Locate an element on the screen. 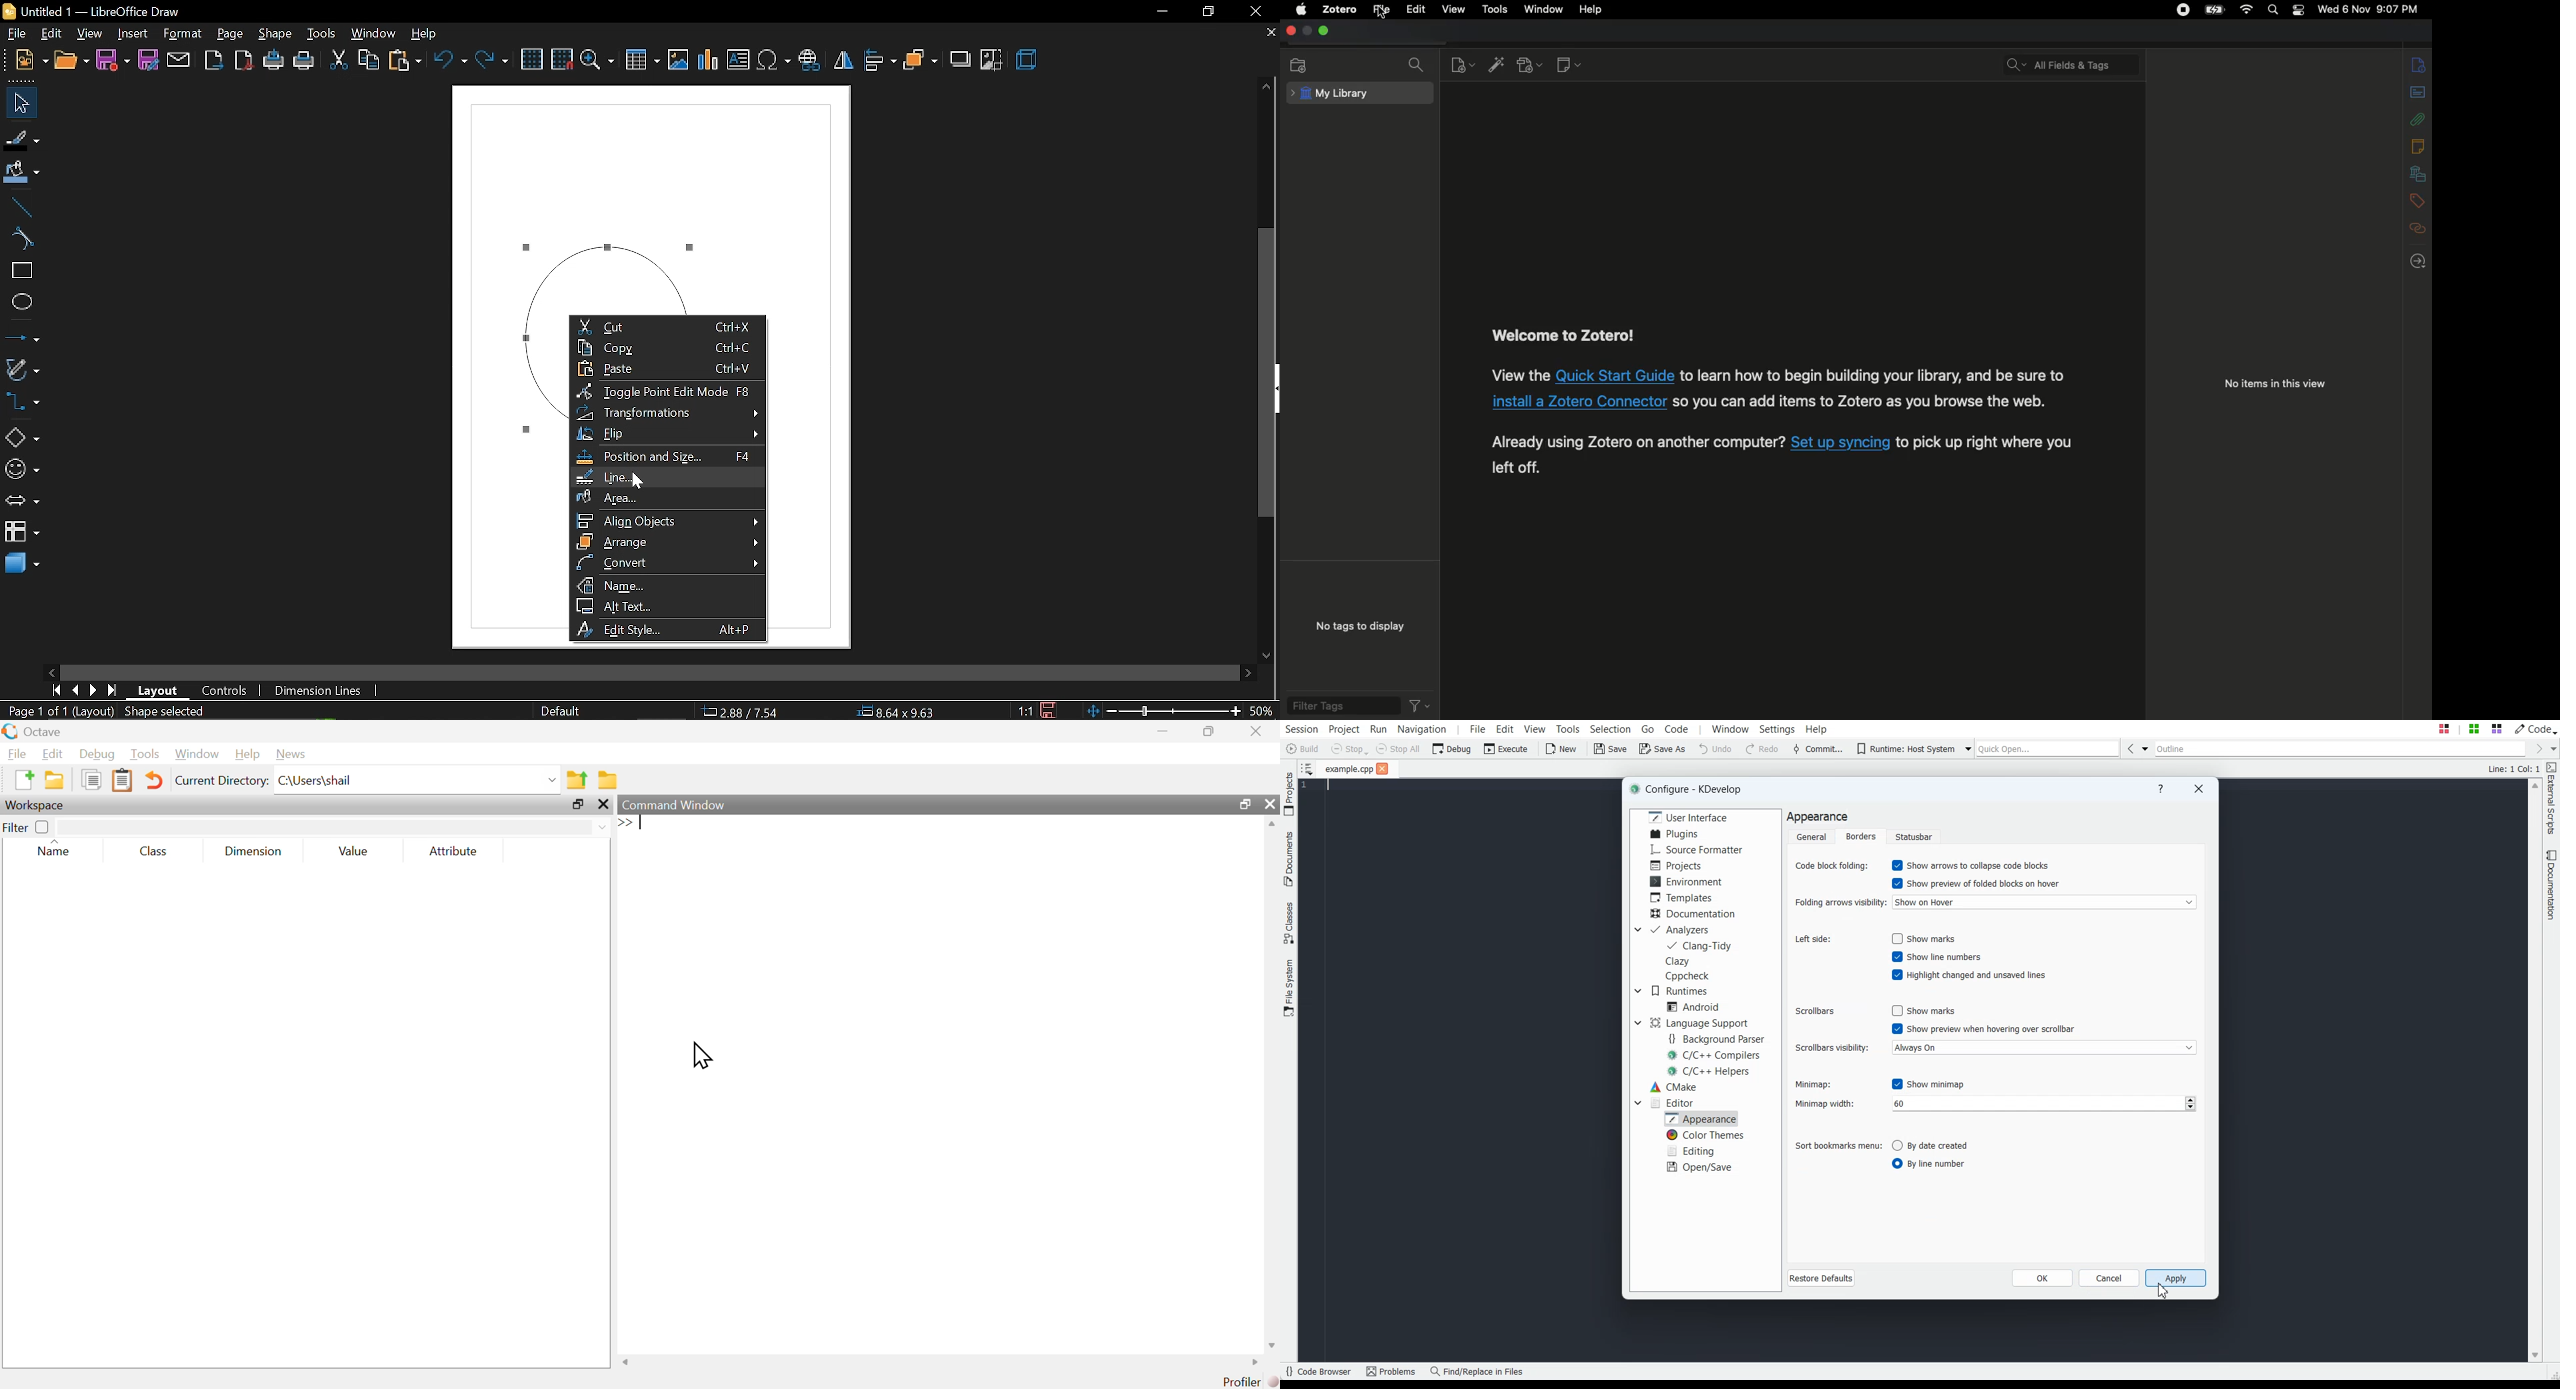 This screenshot has width=2576, height=1400. rectangle is located at coordinates (21, 272).